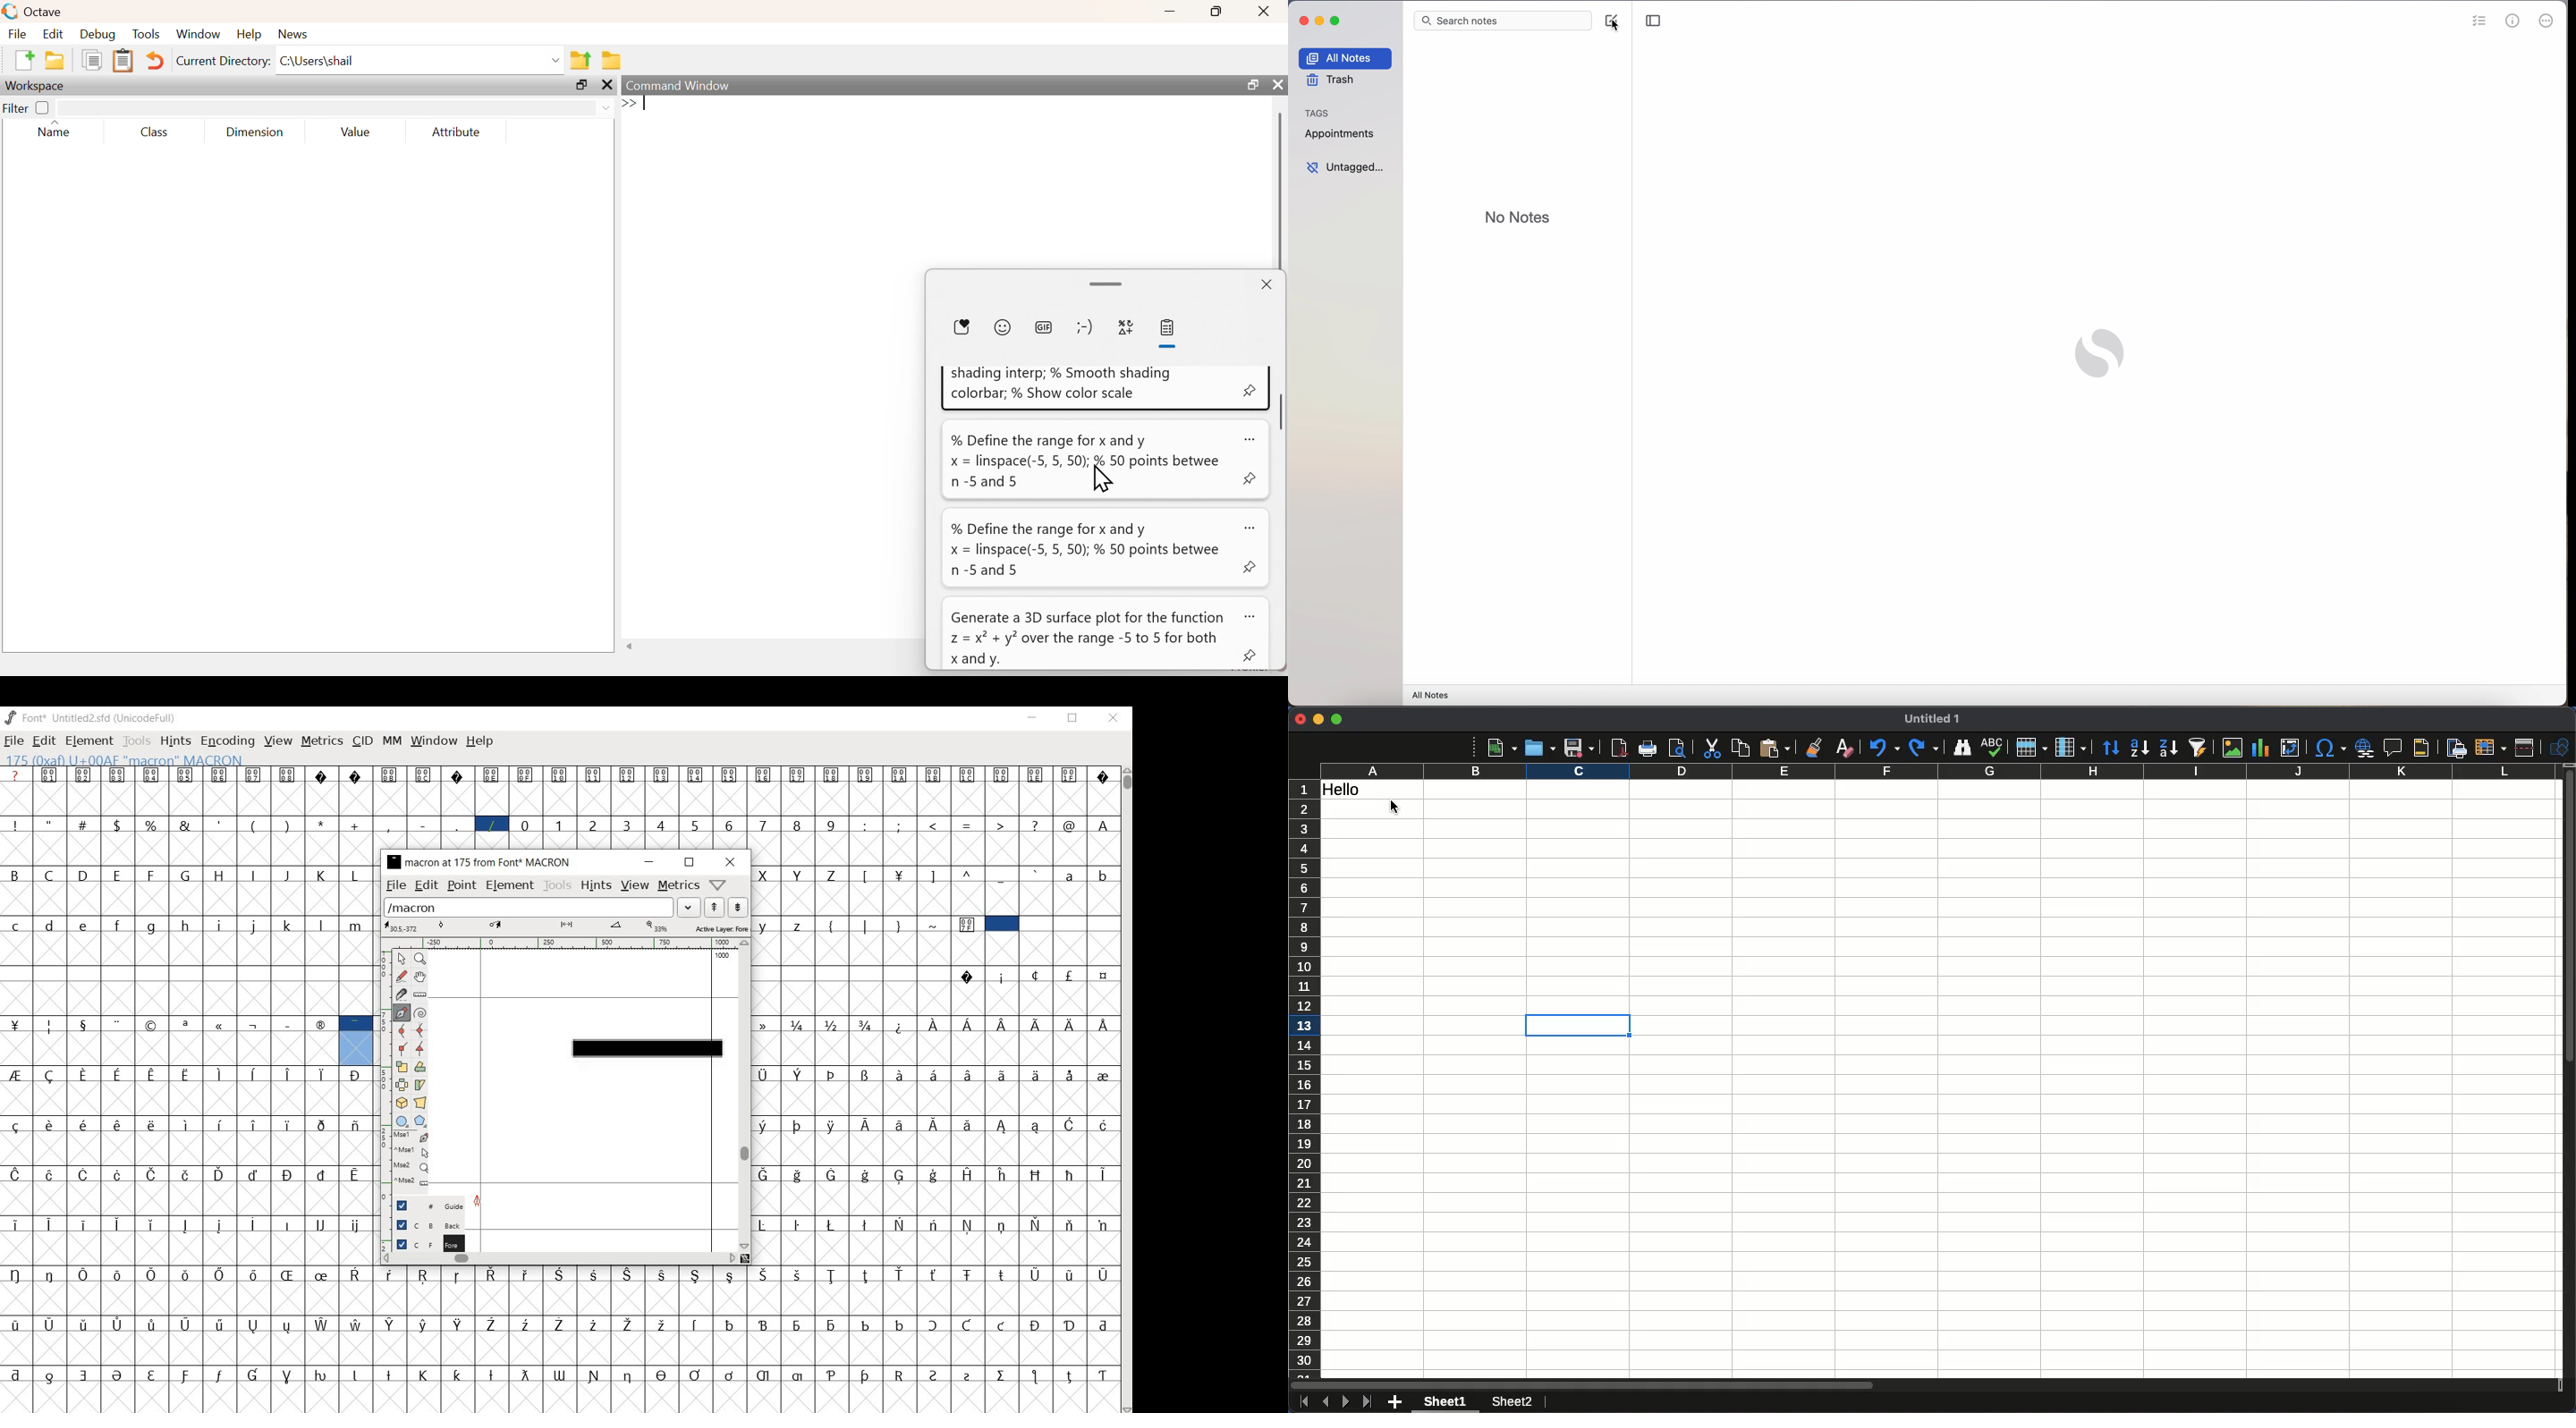  I want to click on Symbol, so click(1070, 974).